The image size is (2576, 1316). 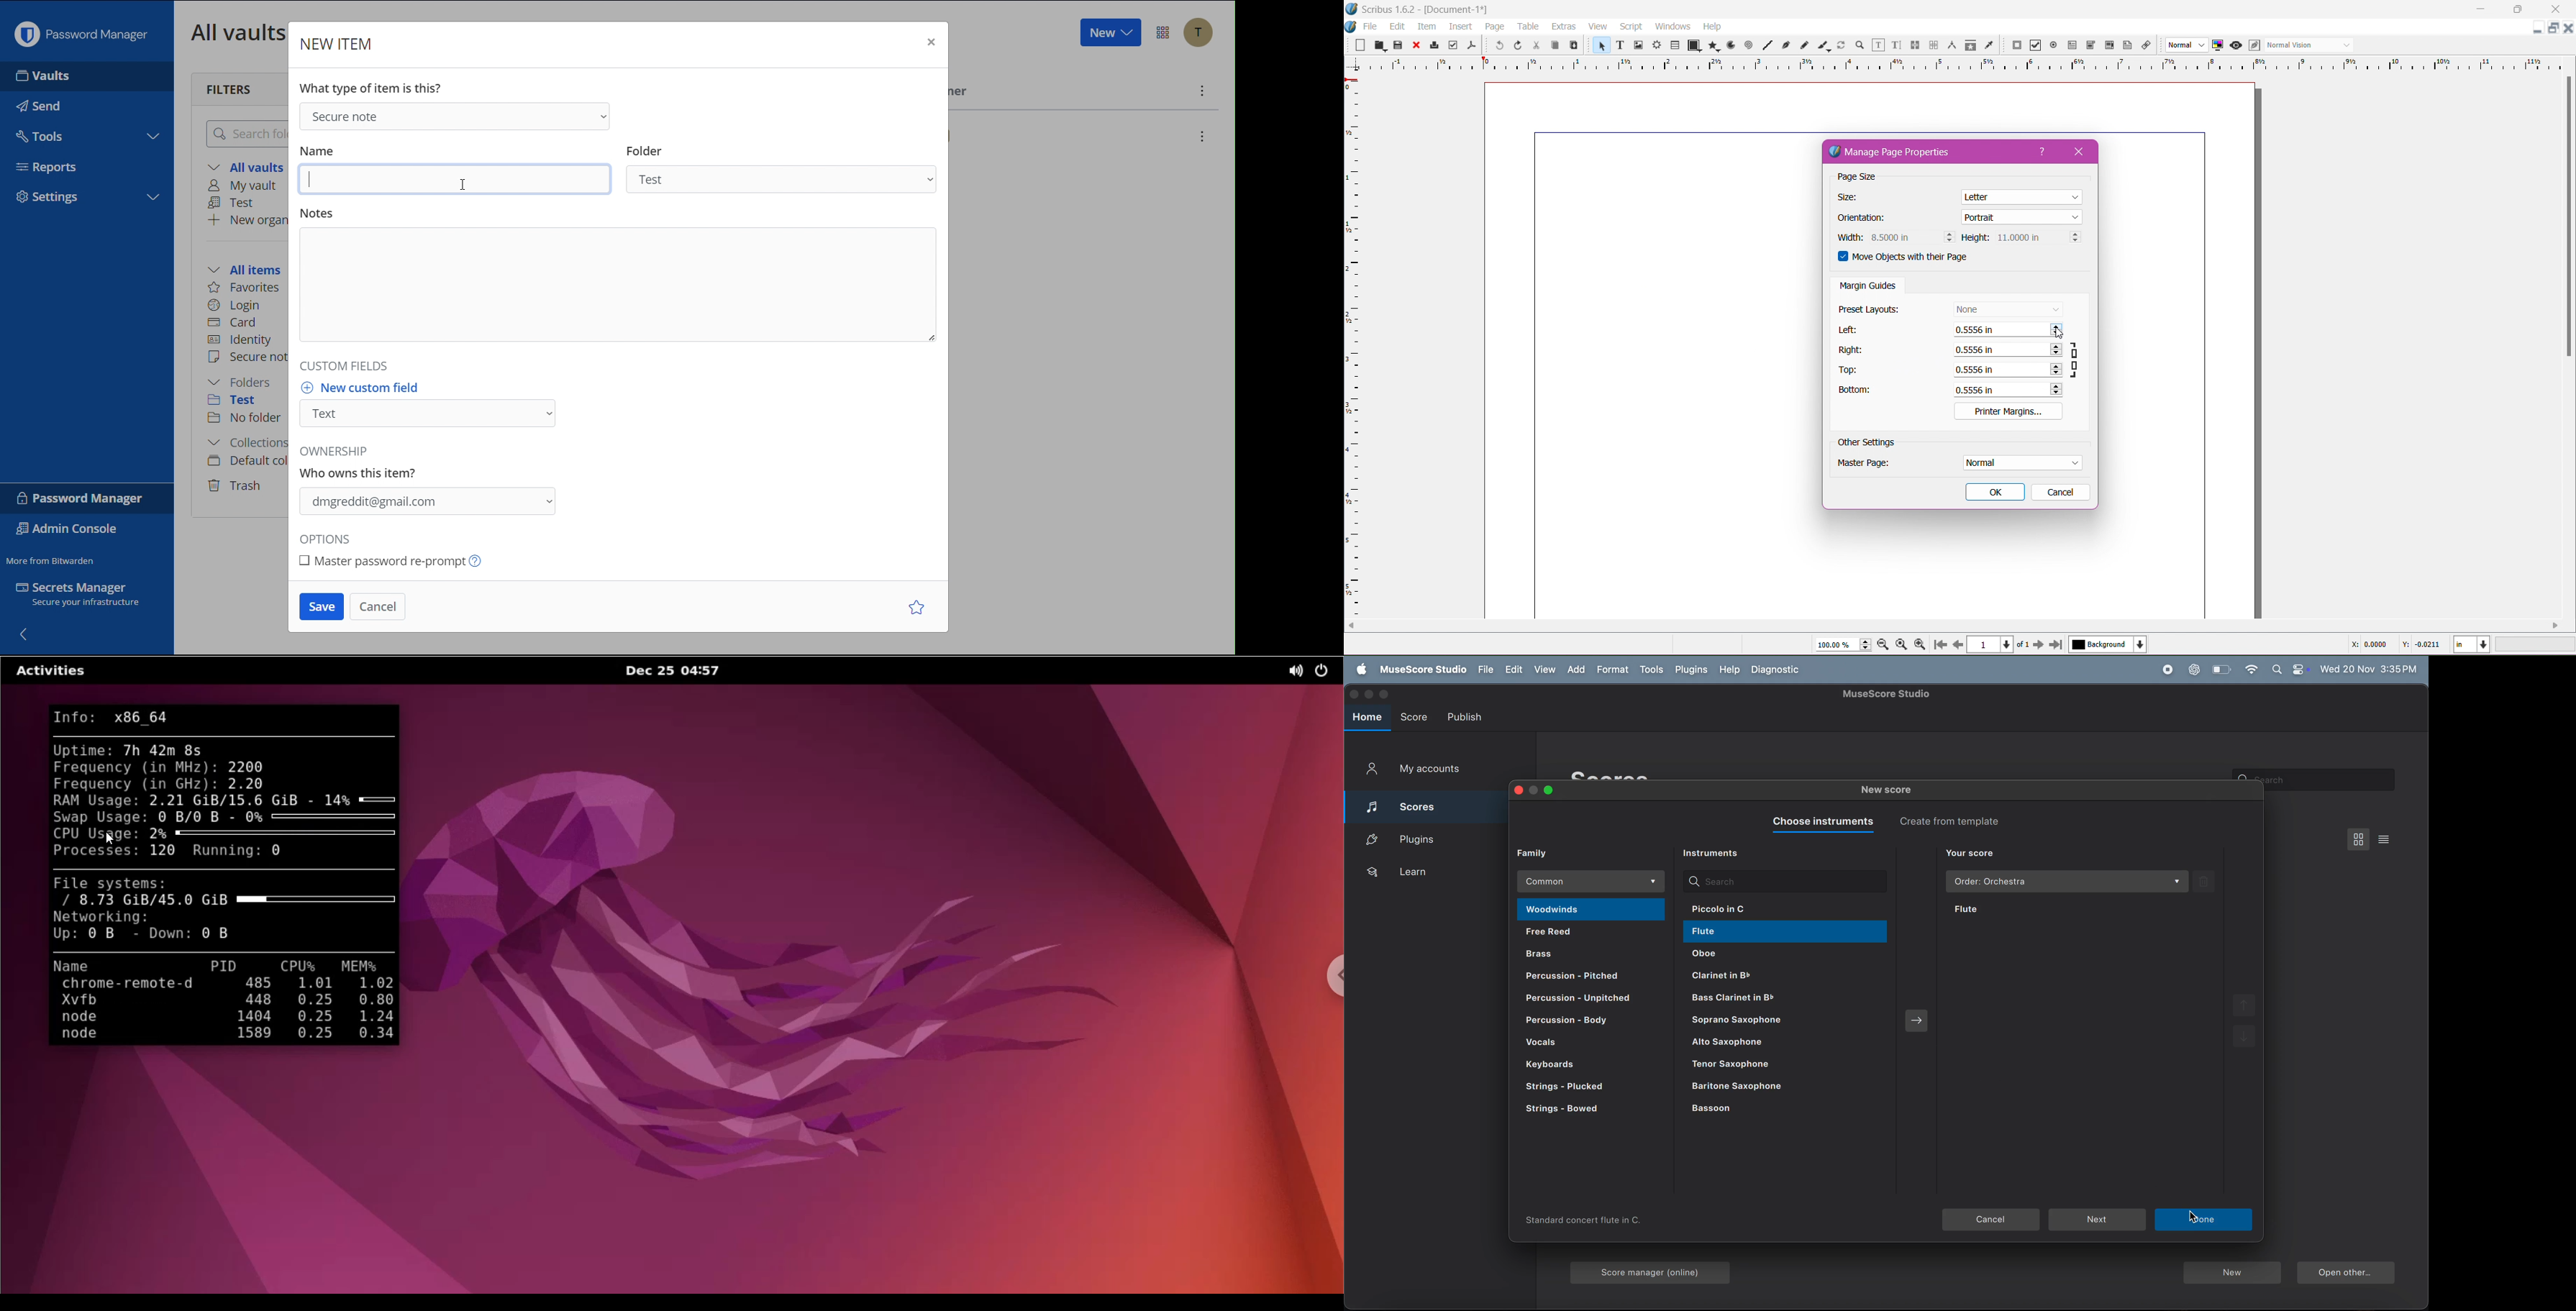 I want to click on Set left margin, so click(x=2008, y=331).